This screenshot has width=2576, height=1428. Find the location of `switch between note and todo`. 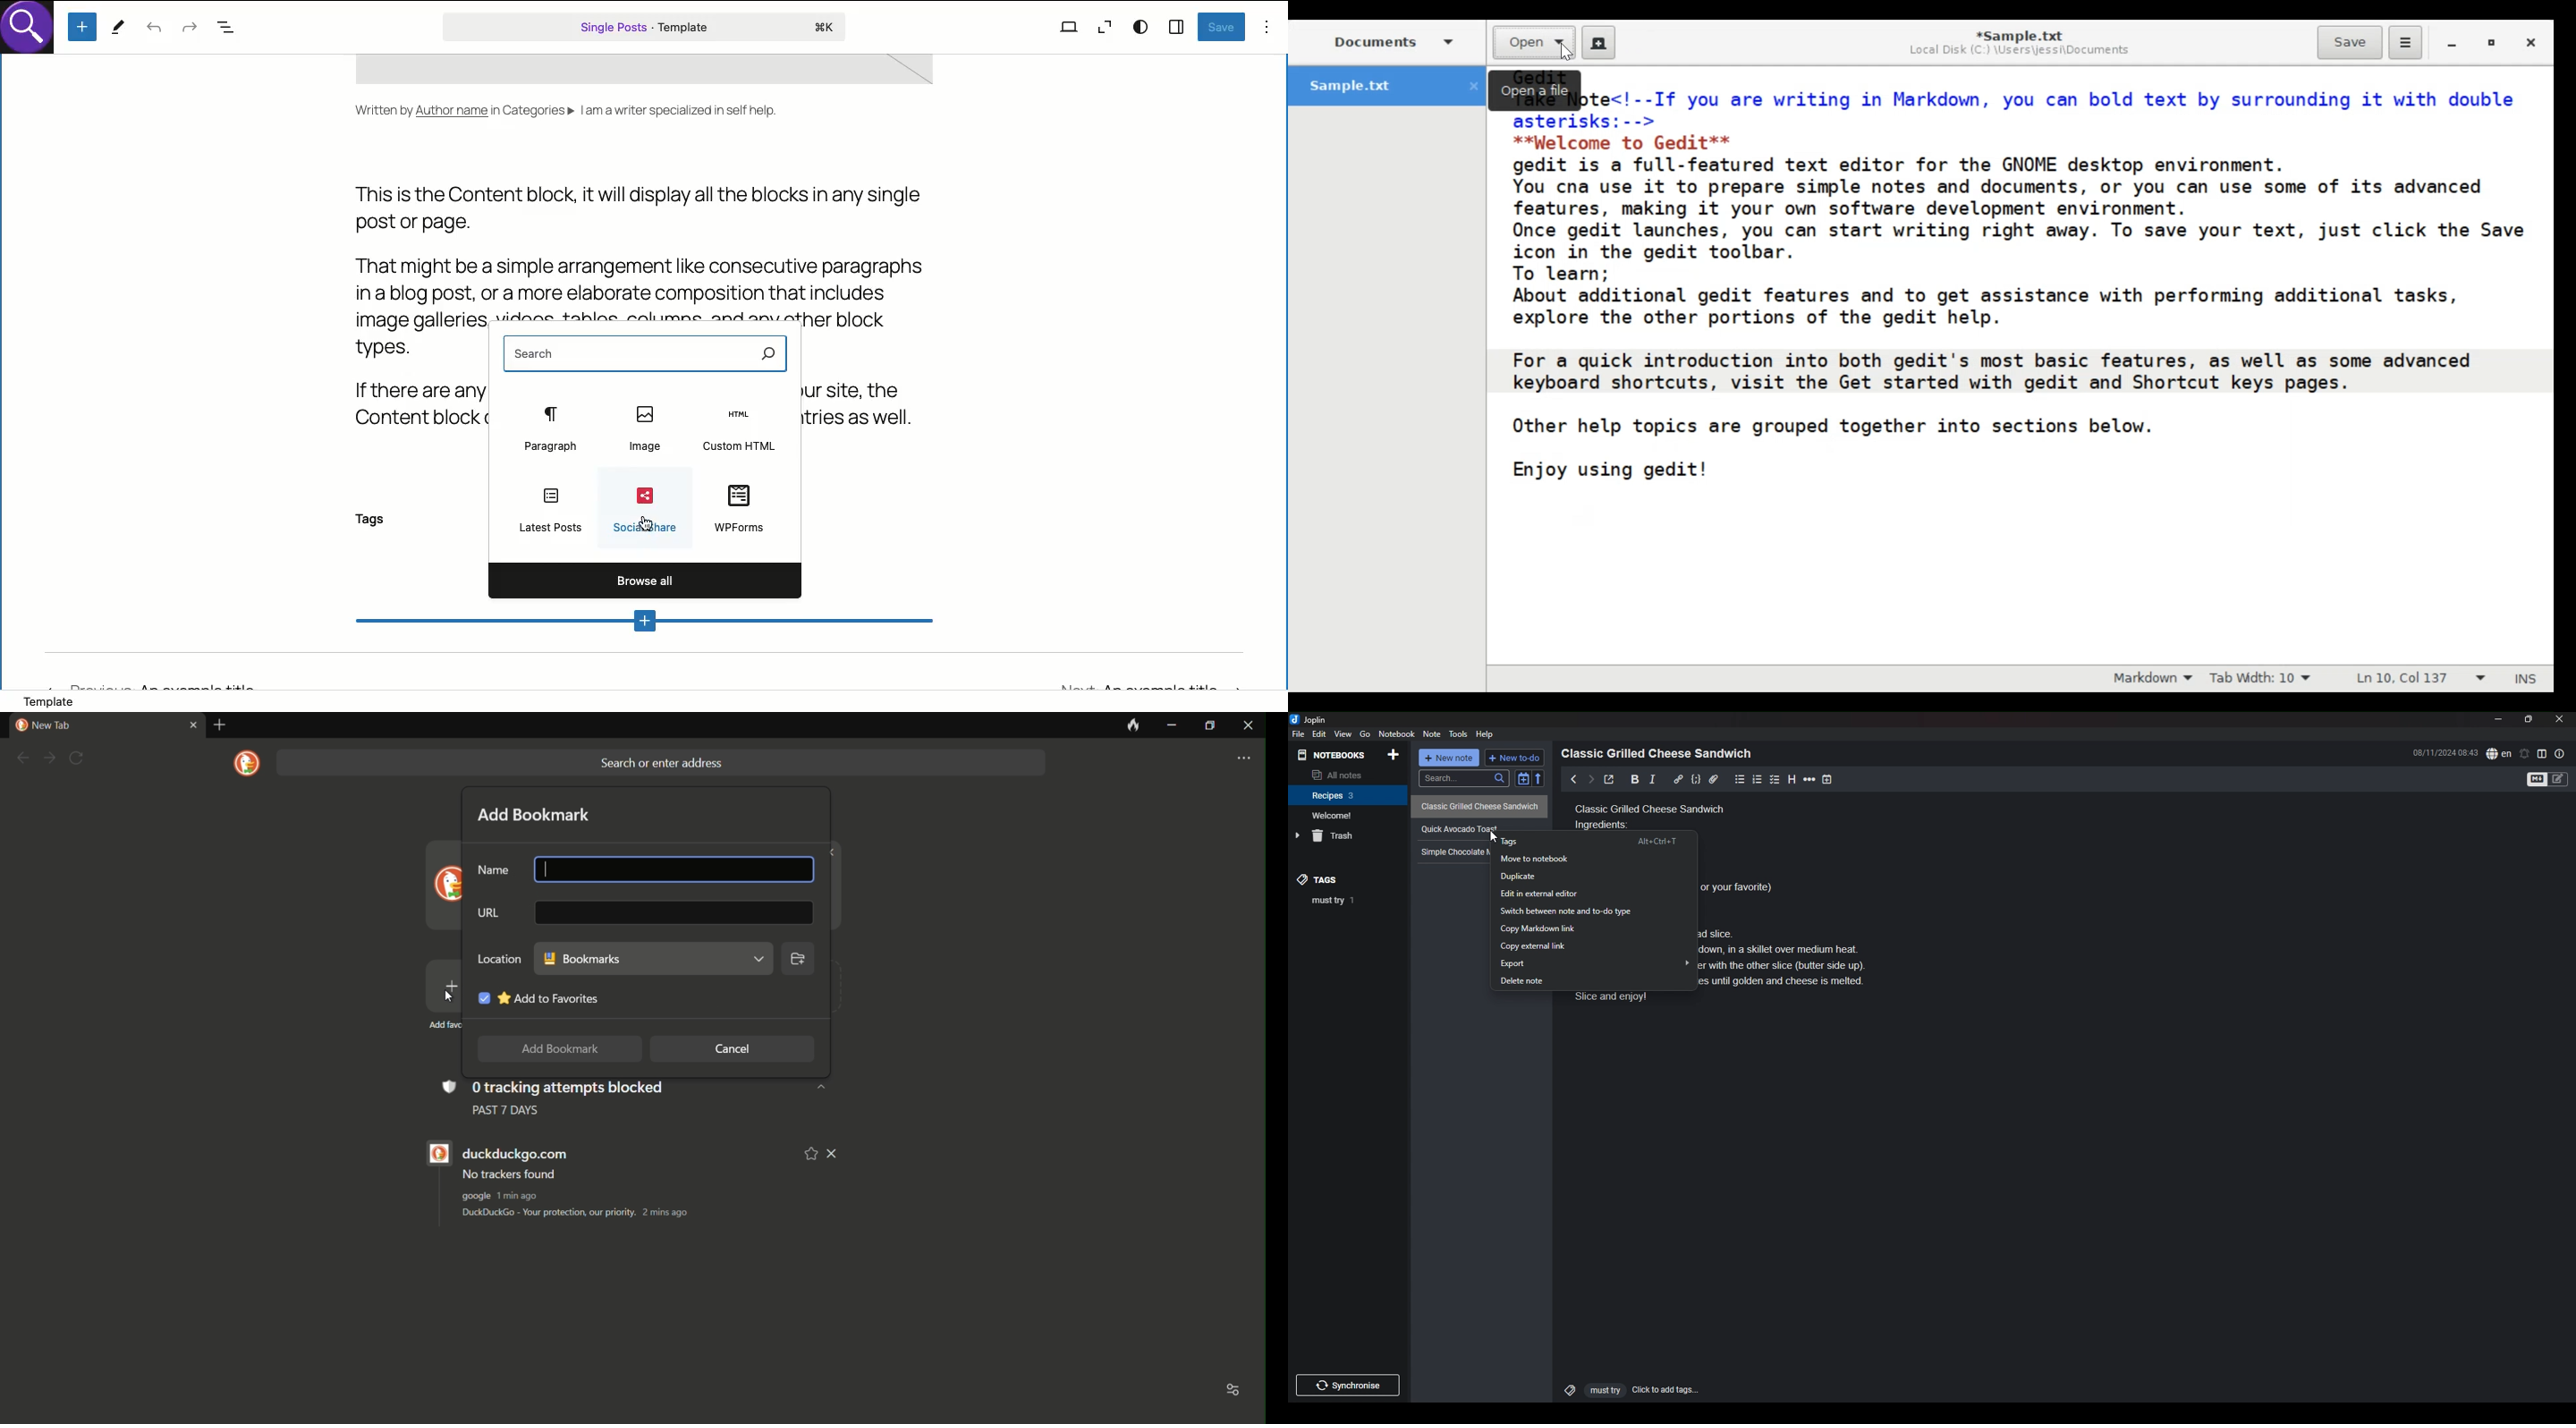

switch between note and todo is located at coordinates (1594, 912).